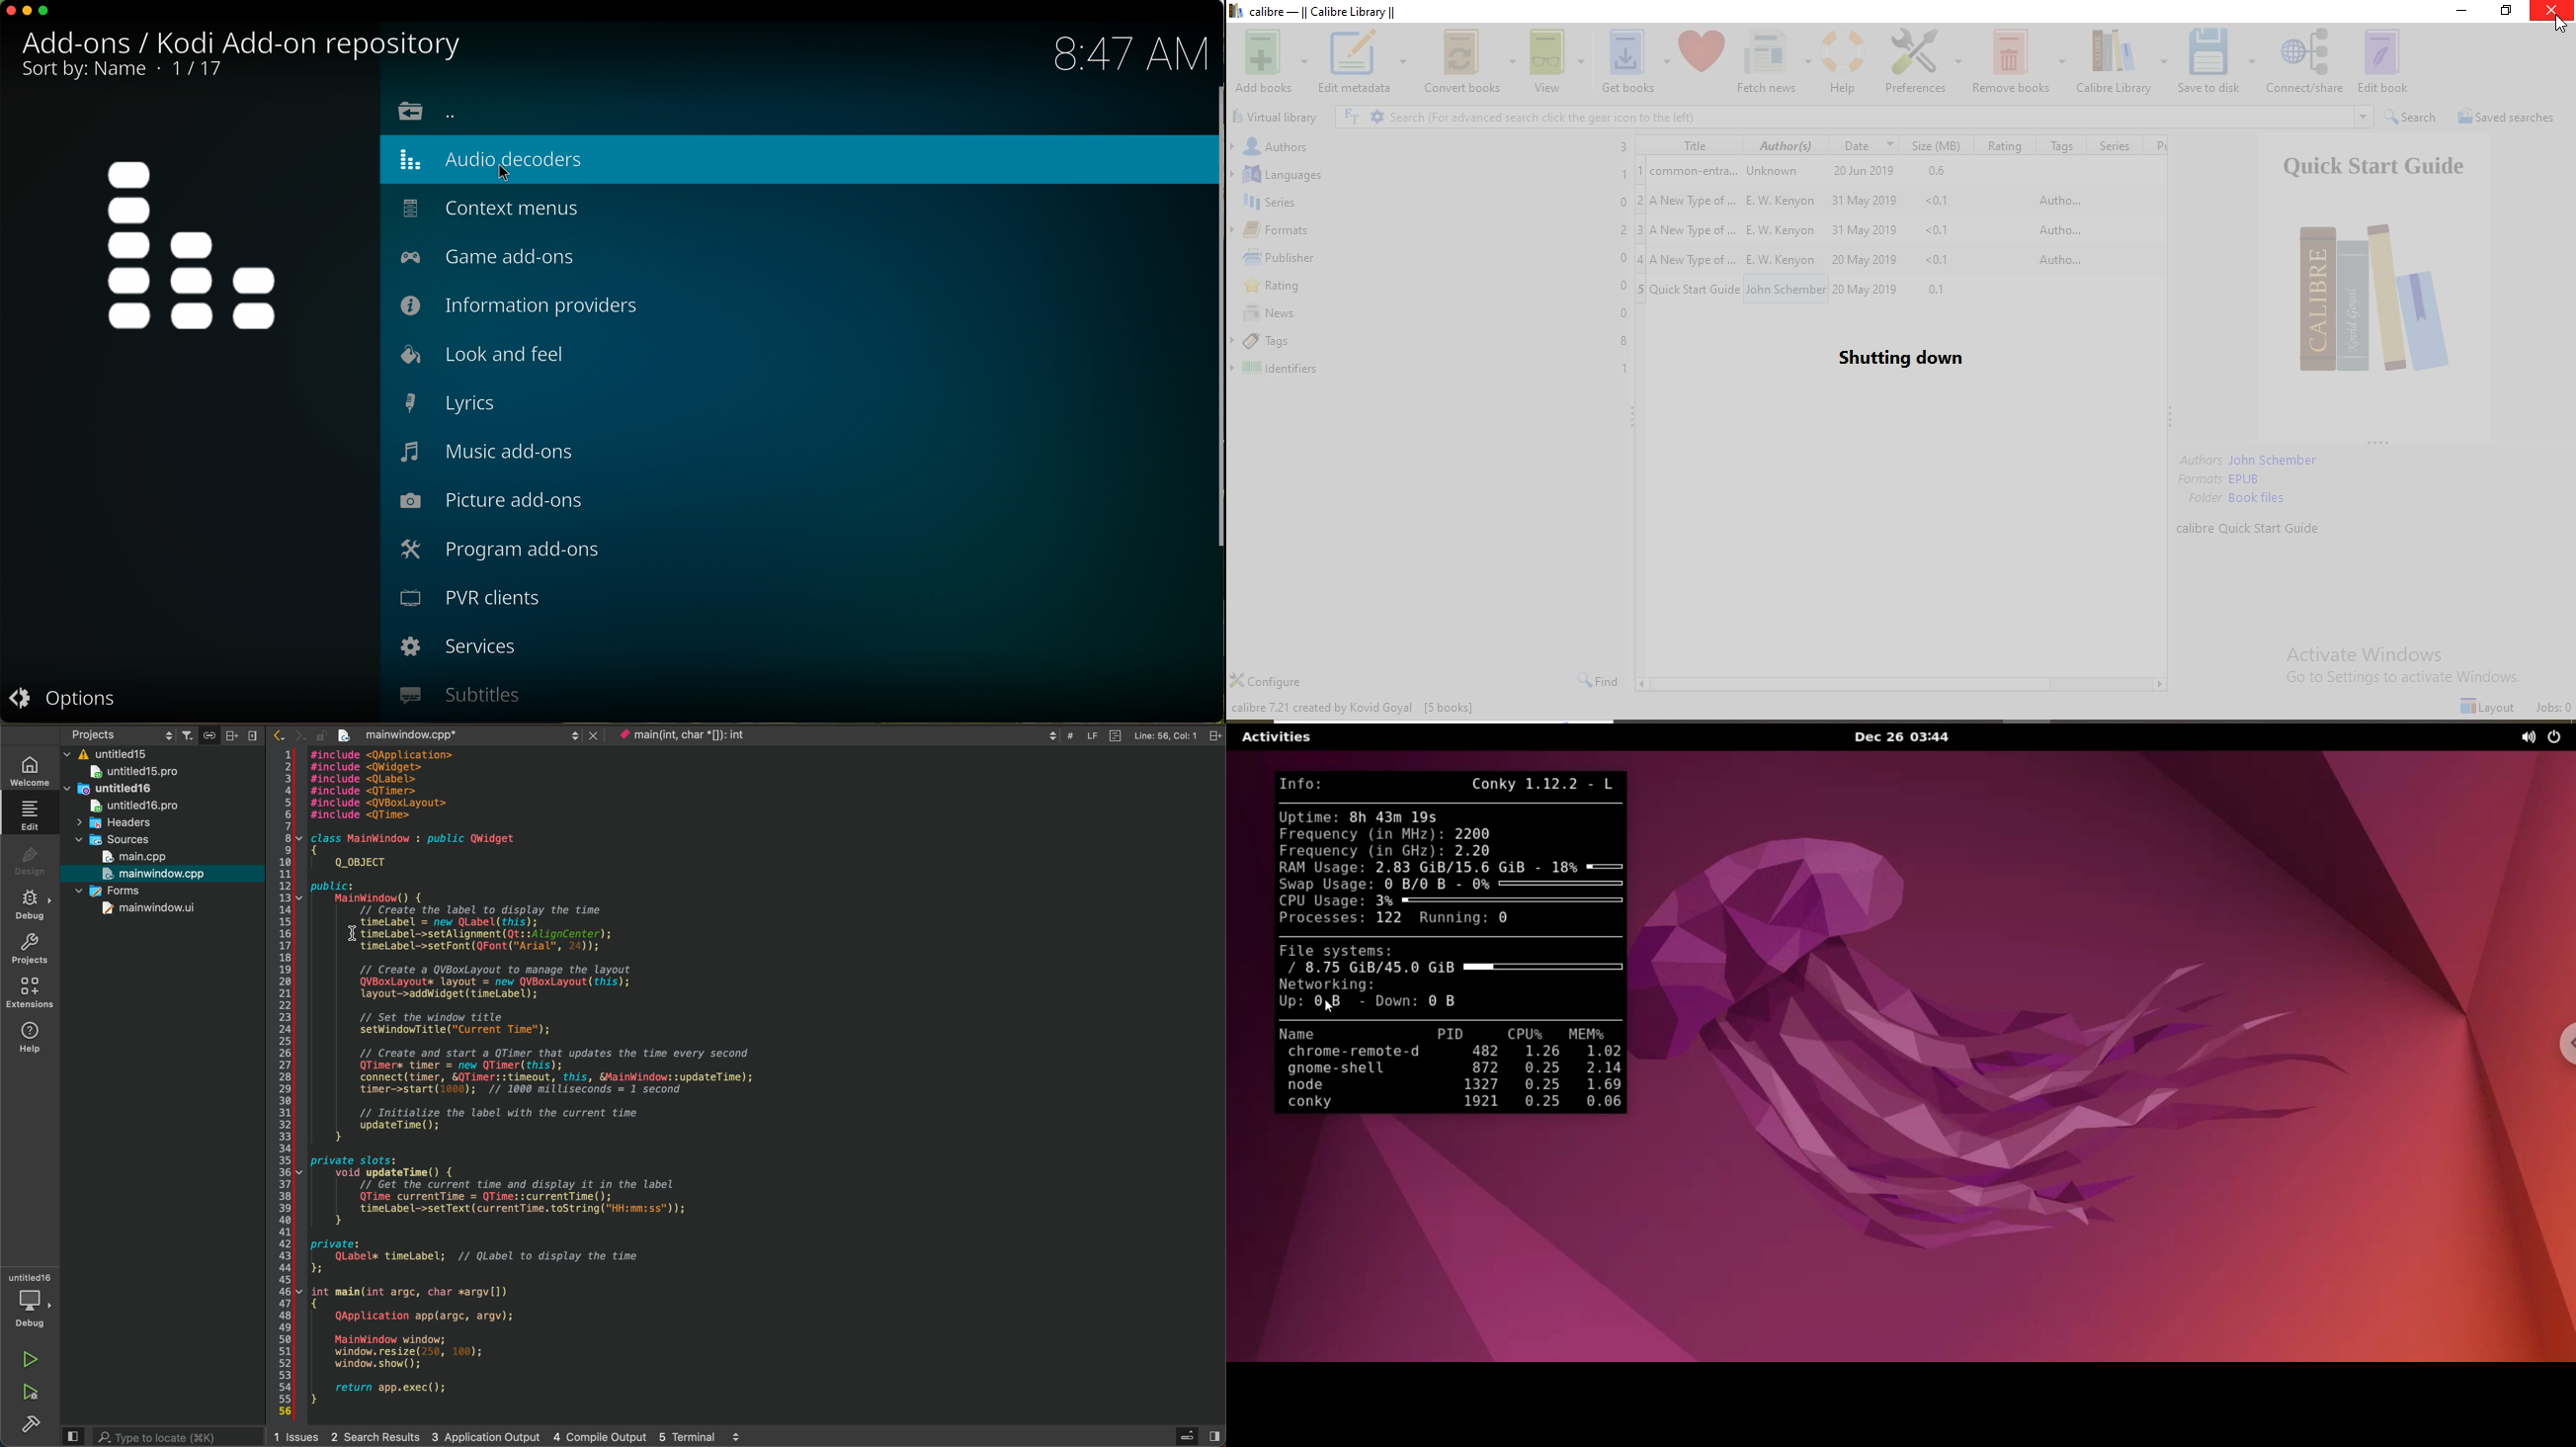 The width and height of the screenshot is (2576, 1456). What do you see at coordinates (1940, 261) in the screenshot?
I see `` at bounding box center [1940, 261].